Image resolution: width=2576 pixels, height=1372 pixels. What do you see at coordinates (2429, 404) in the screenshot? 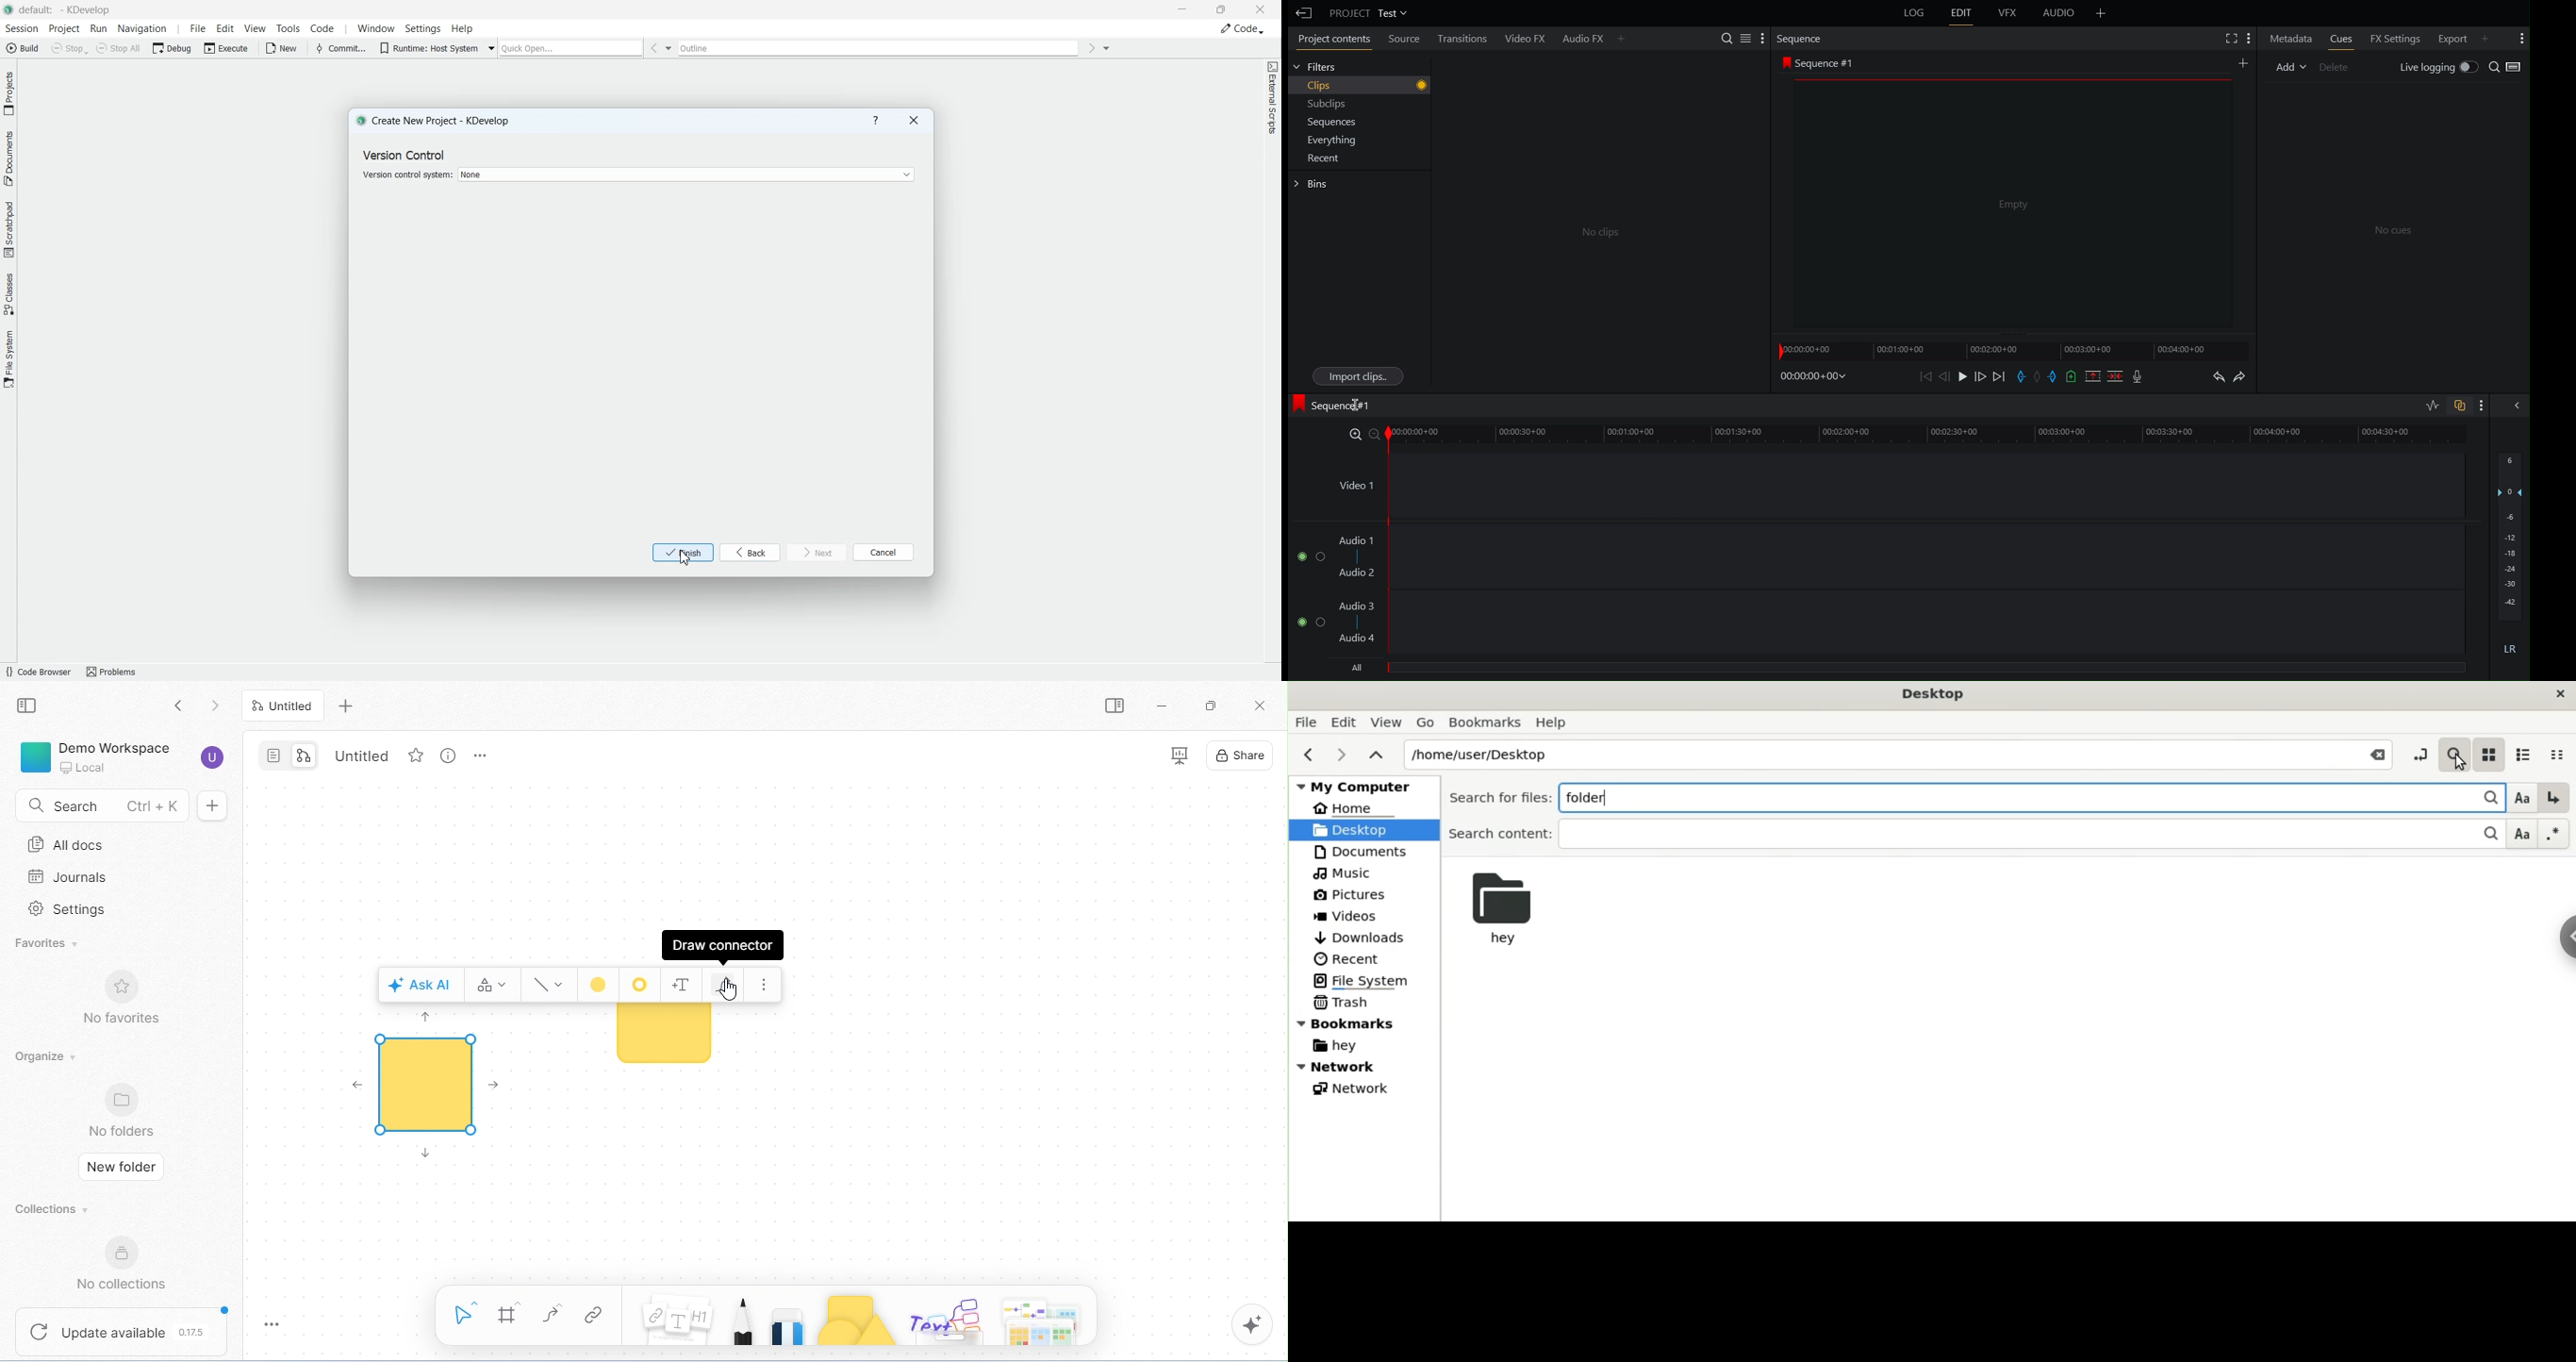
I see `Toggle audio levels editing` at bounding box center [2429, 404].